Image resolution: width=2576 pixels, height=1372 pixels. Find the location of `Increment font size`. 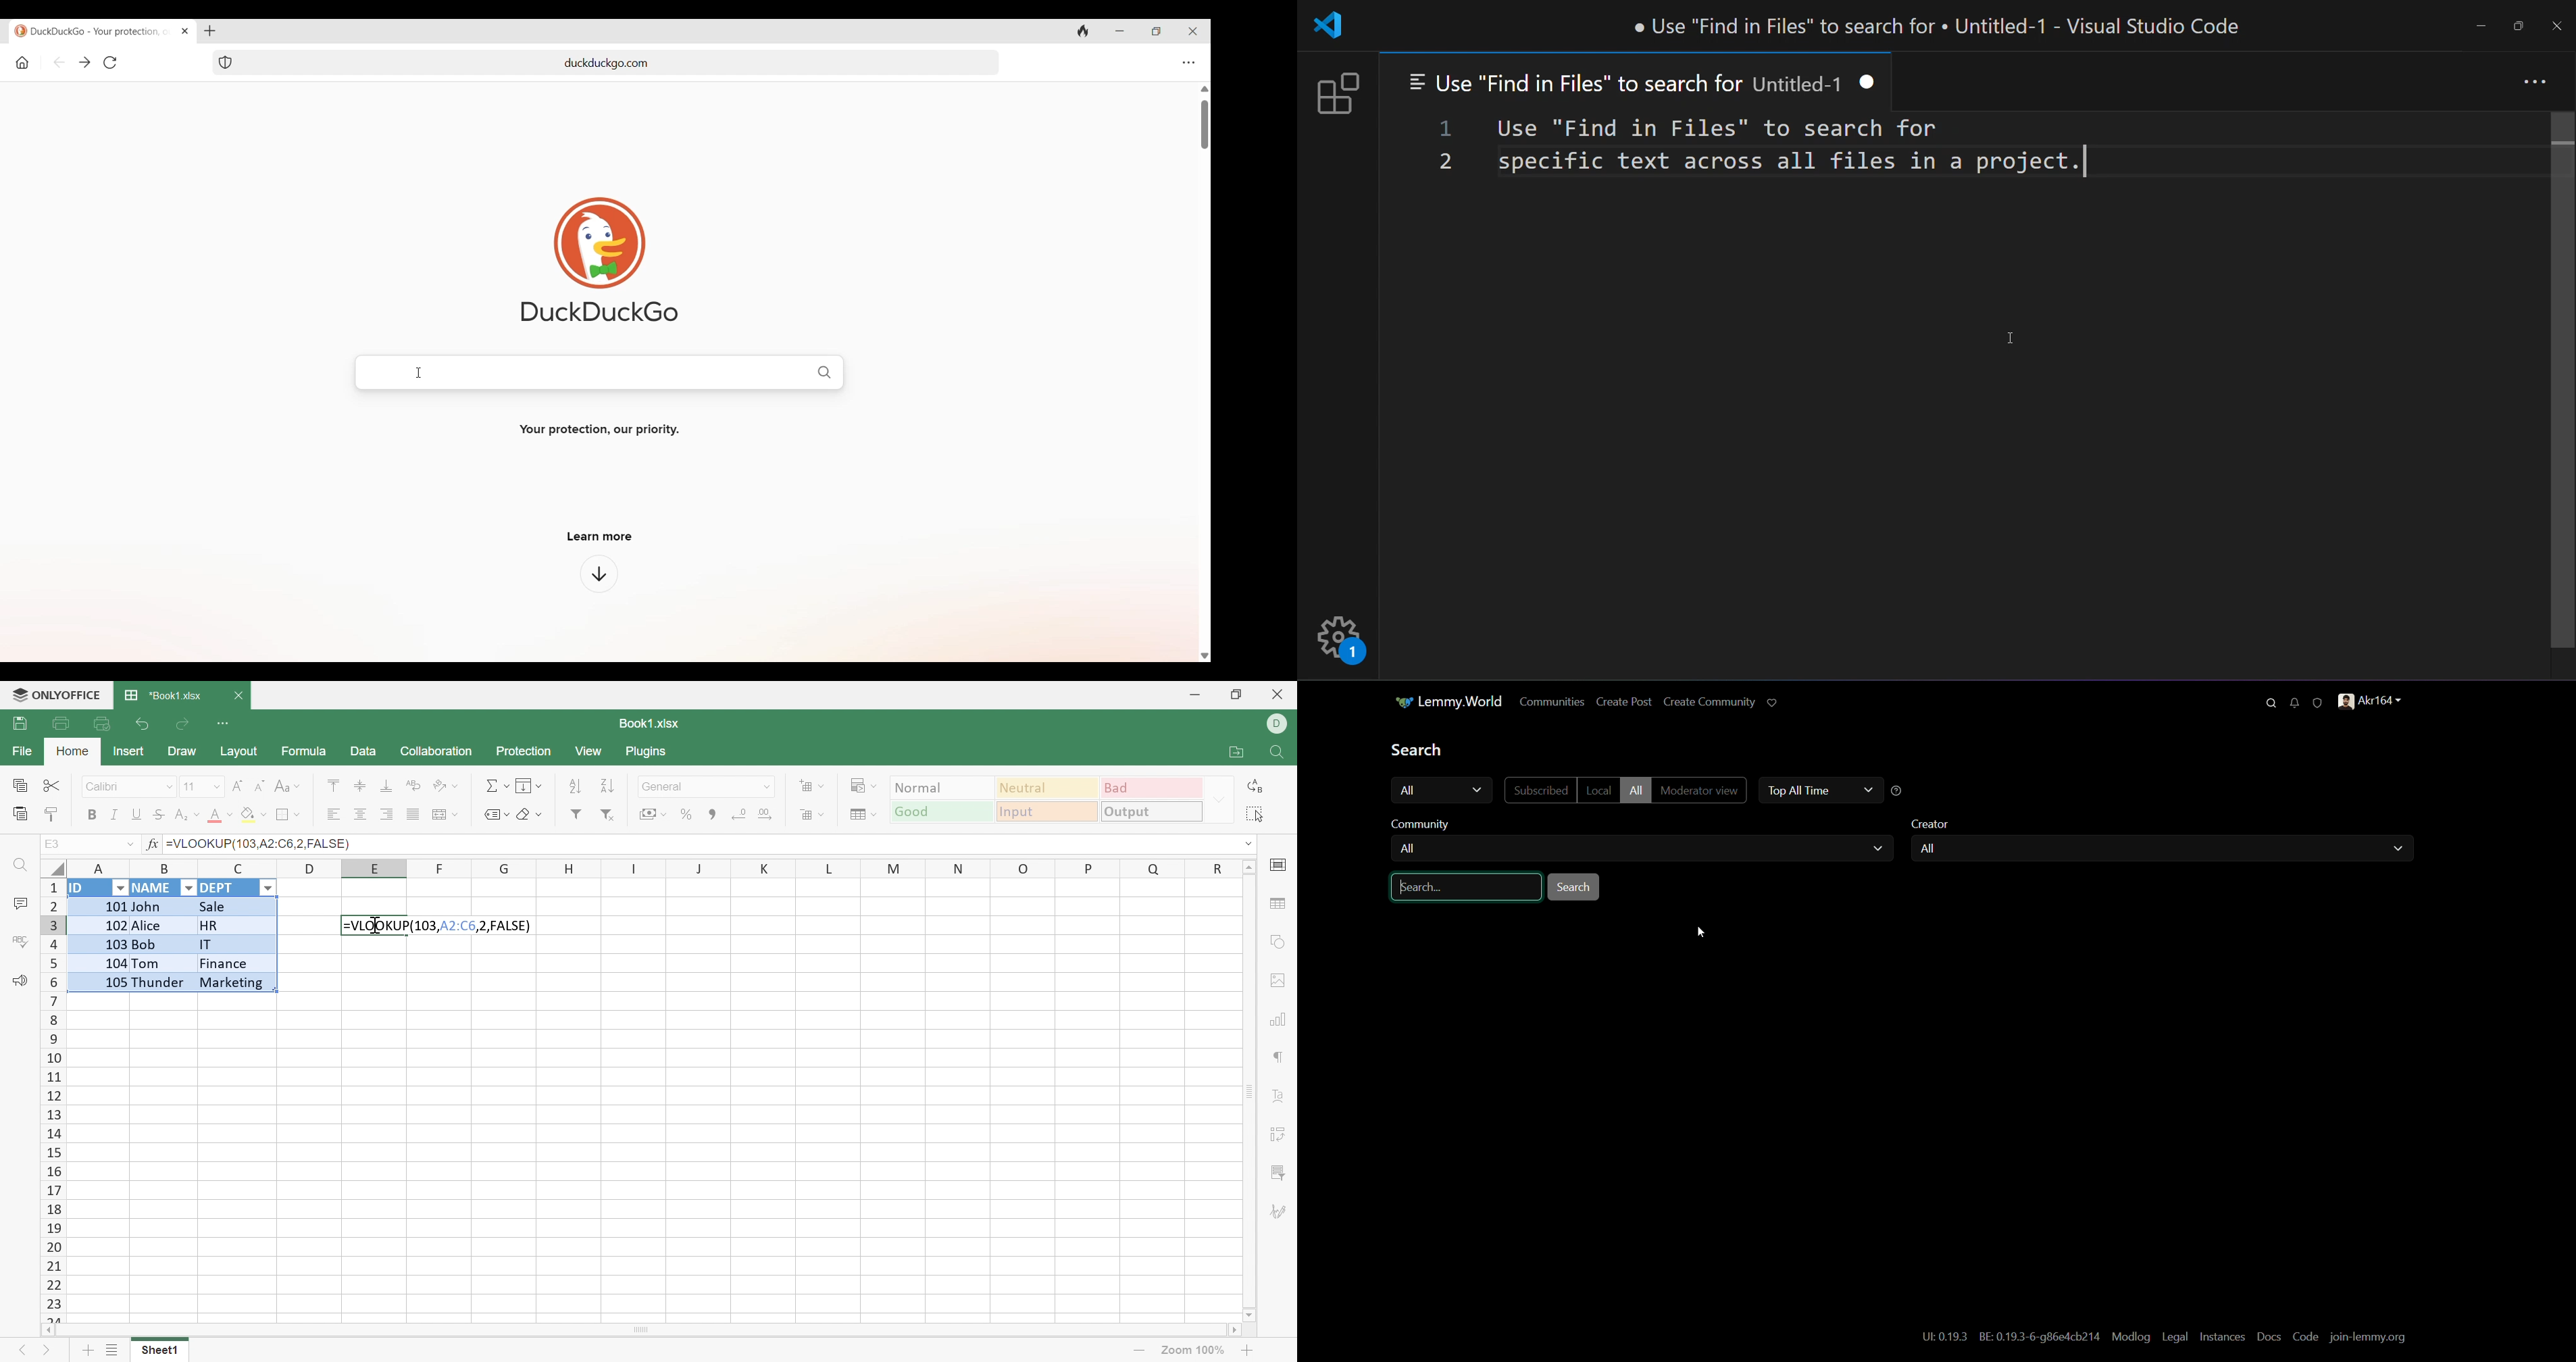

Increment font size is located at coordinates (237, 786).